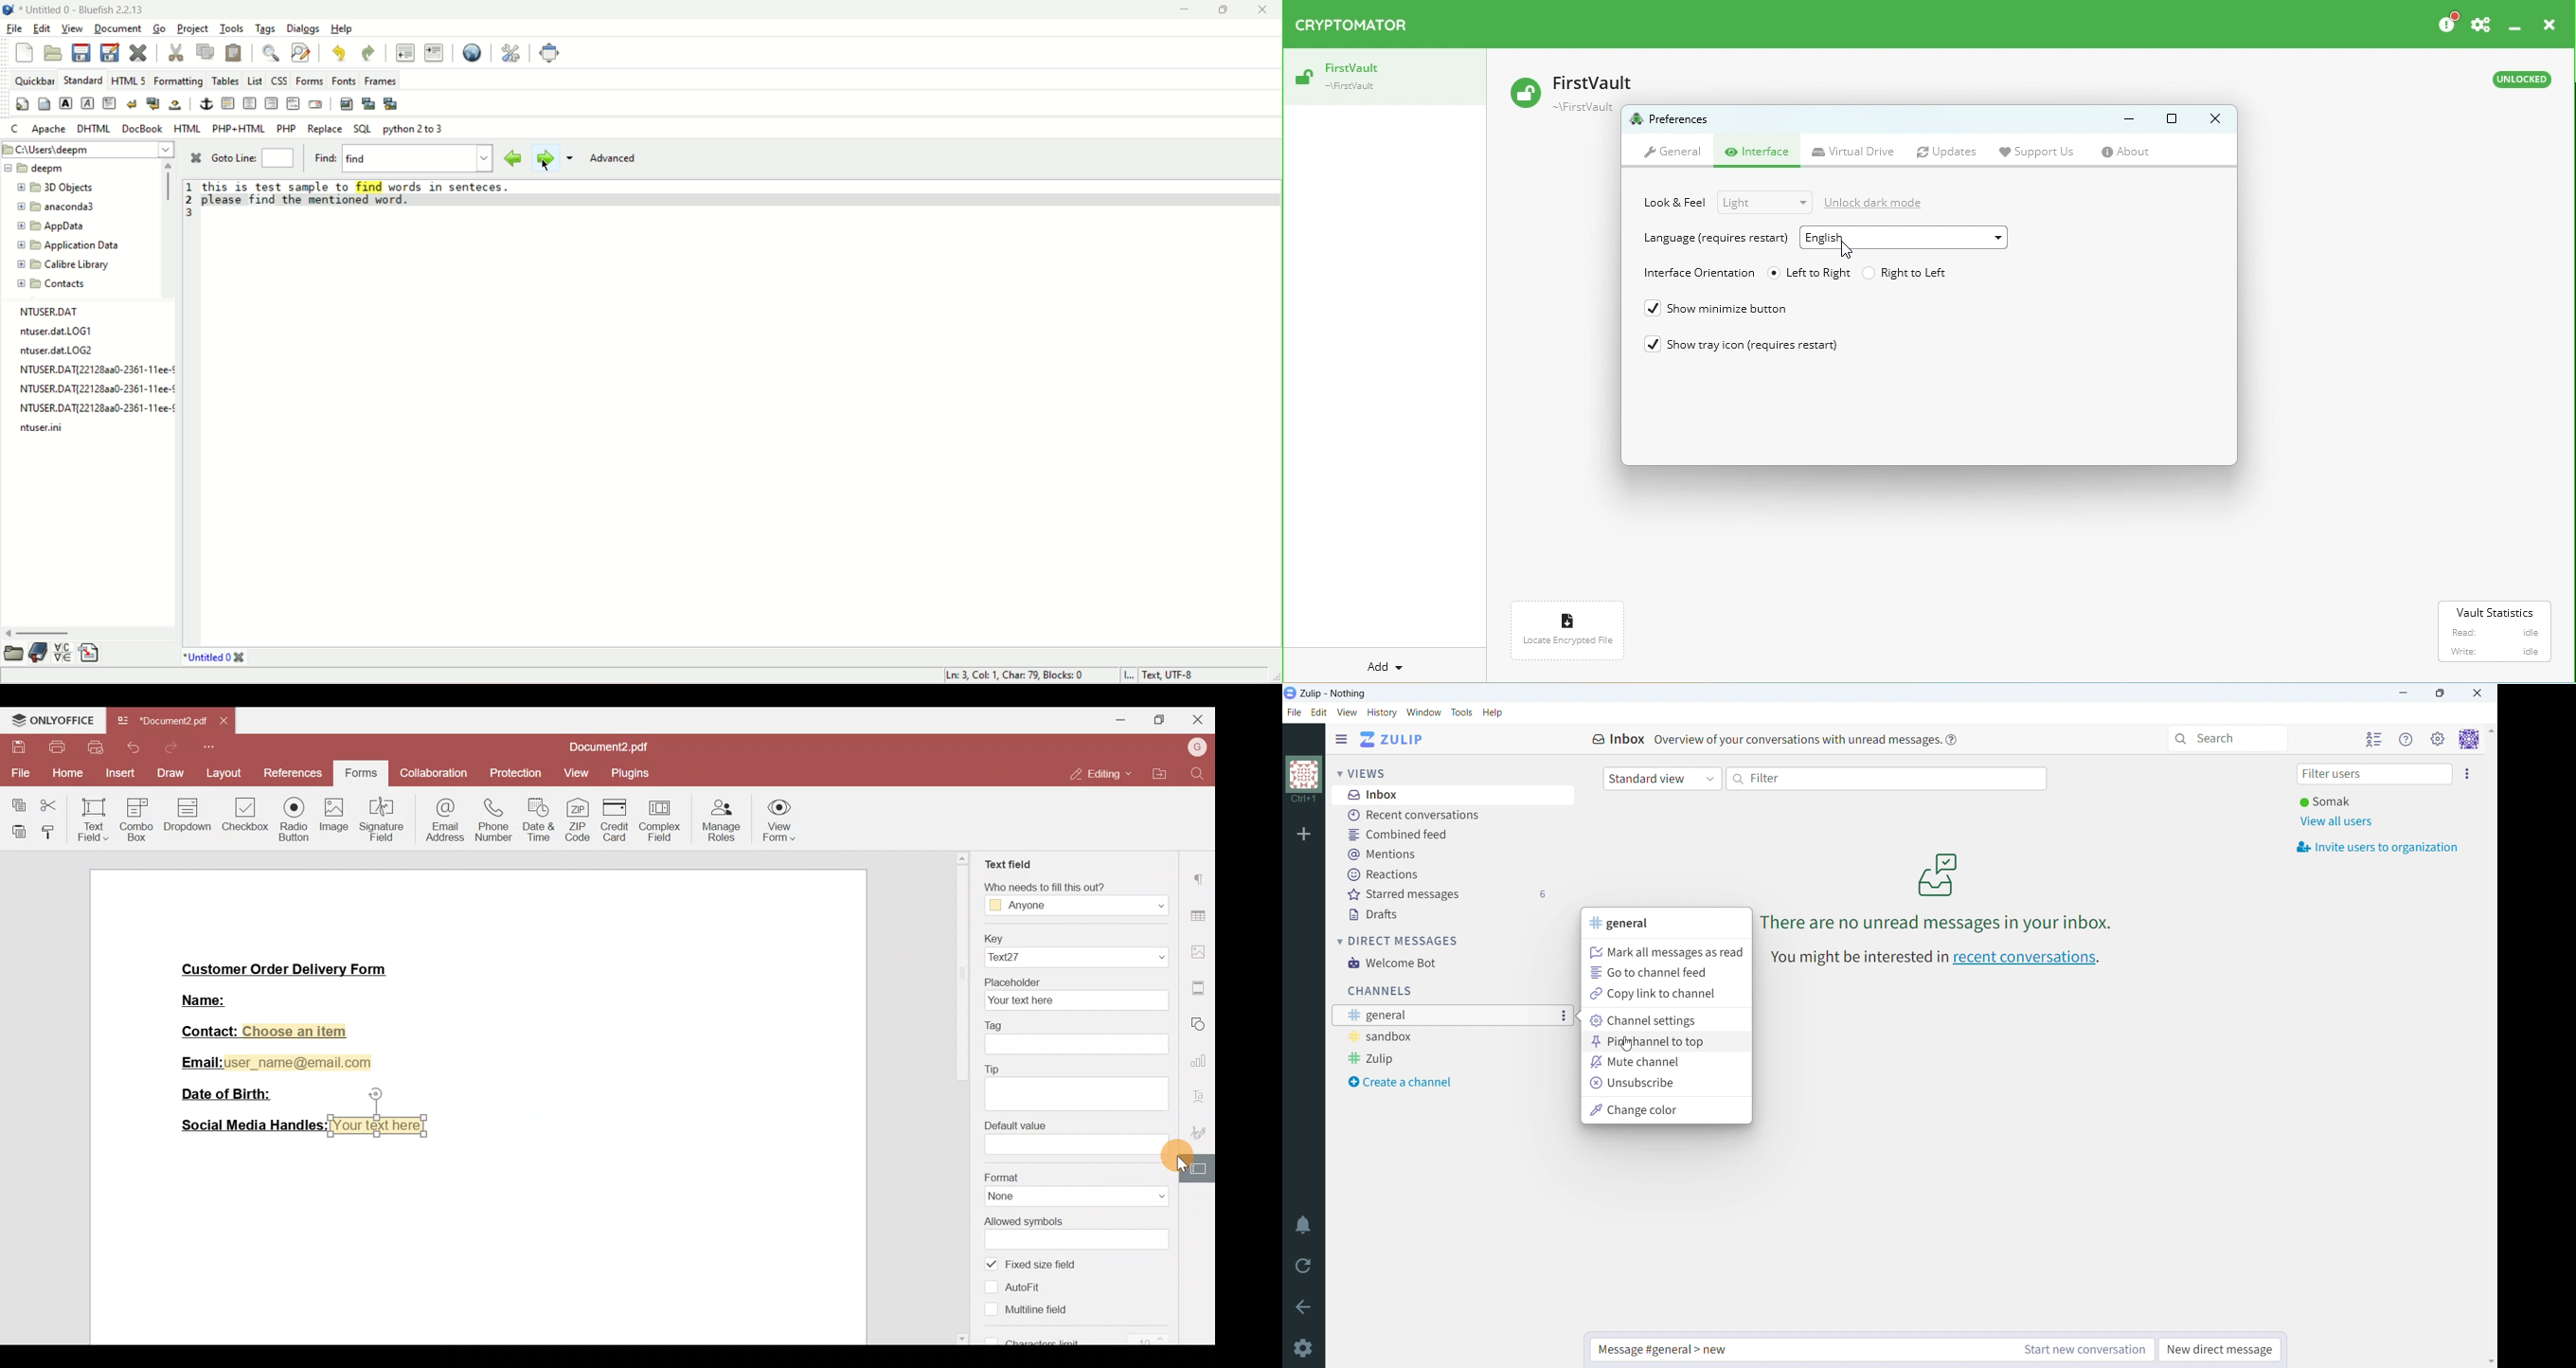 This screenshot has height=1372, width=2576. What do you see at coordinates (1379, 991) in the screenshot?
I see `channels` at bounding box center [1379, 991].